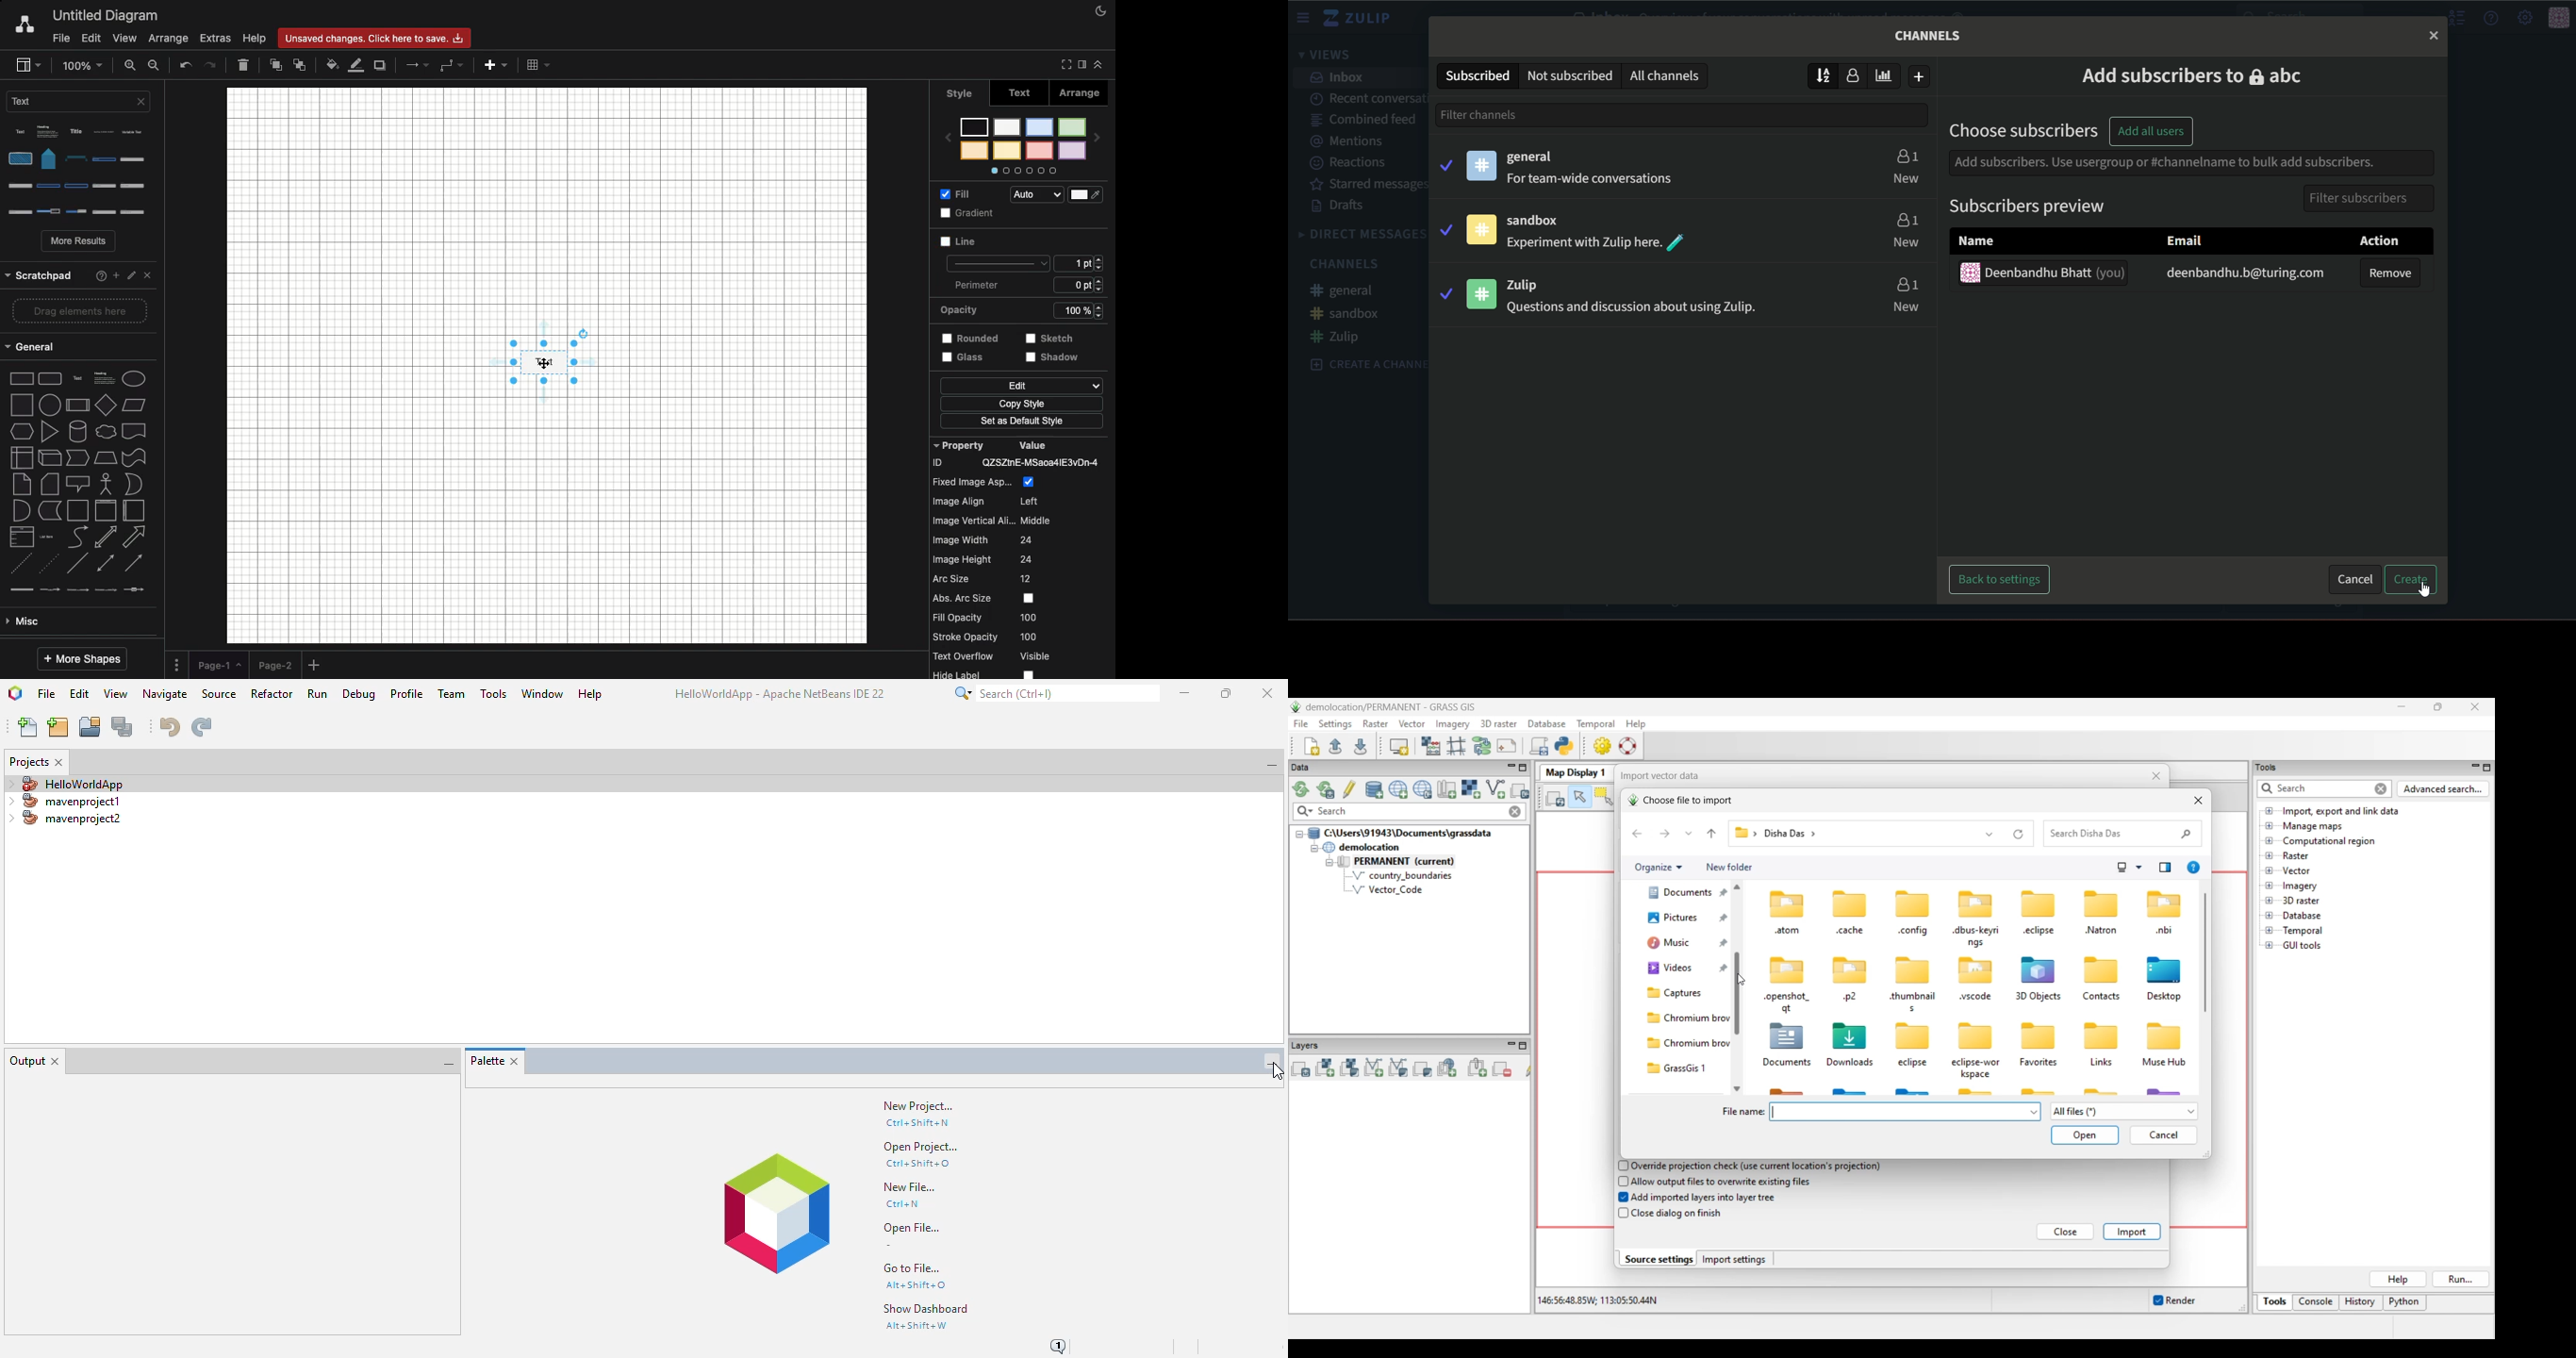  Describe the element at coordinates (56, 1061) in the screenshot. I see `close window` at that location.